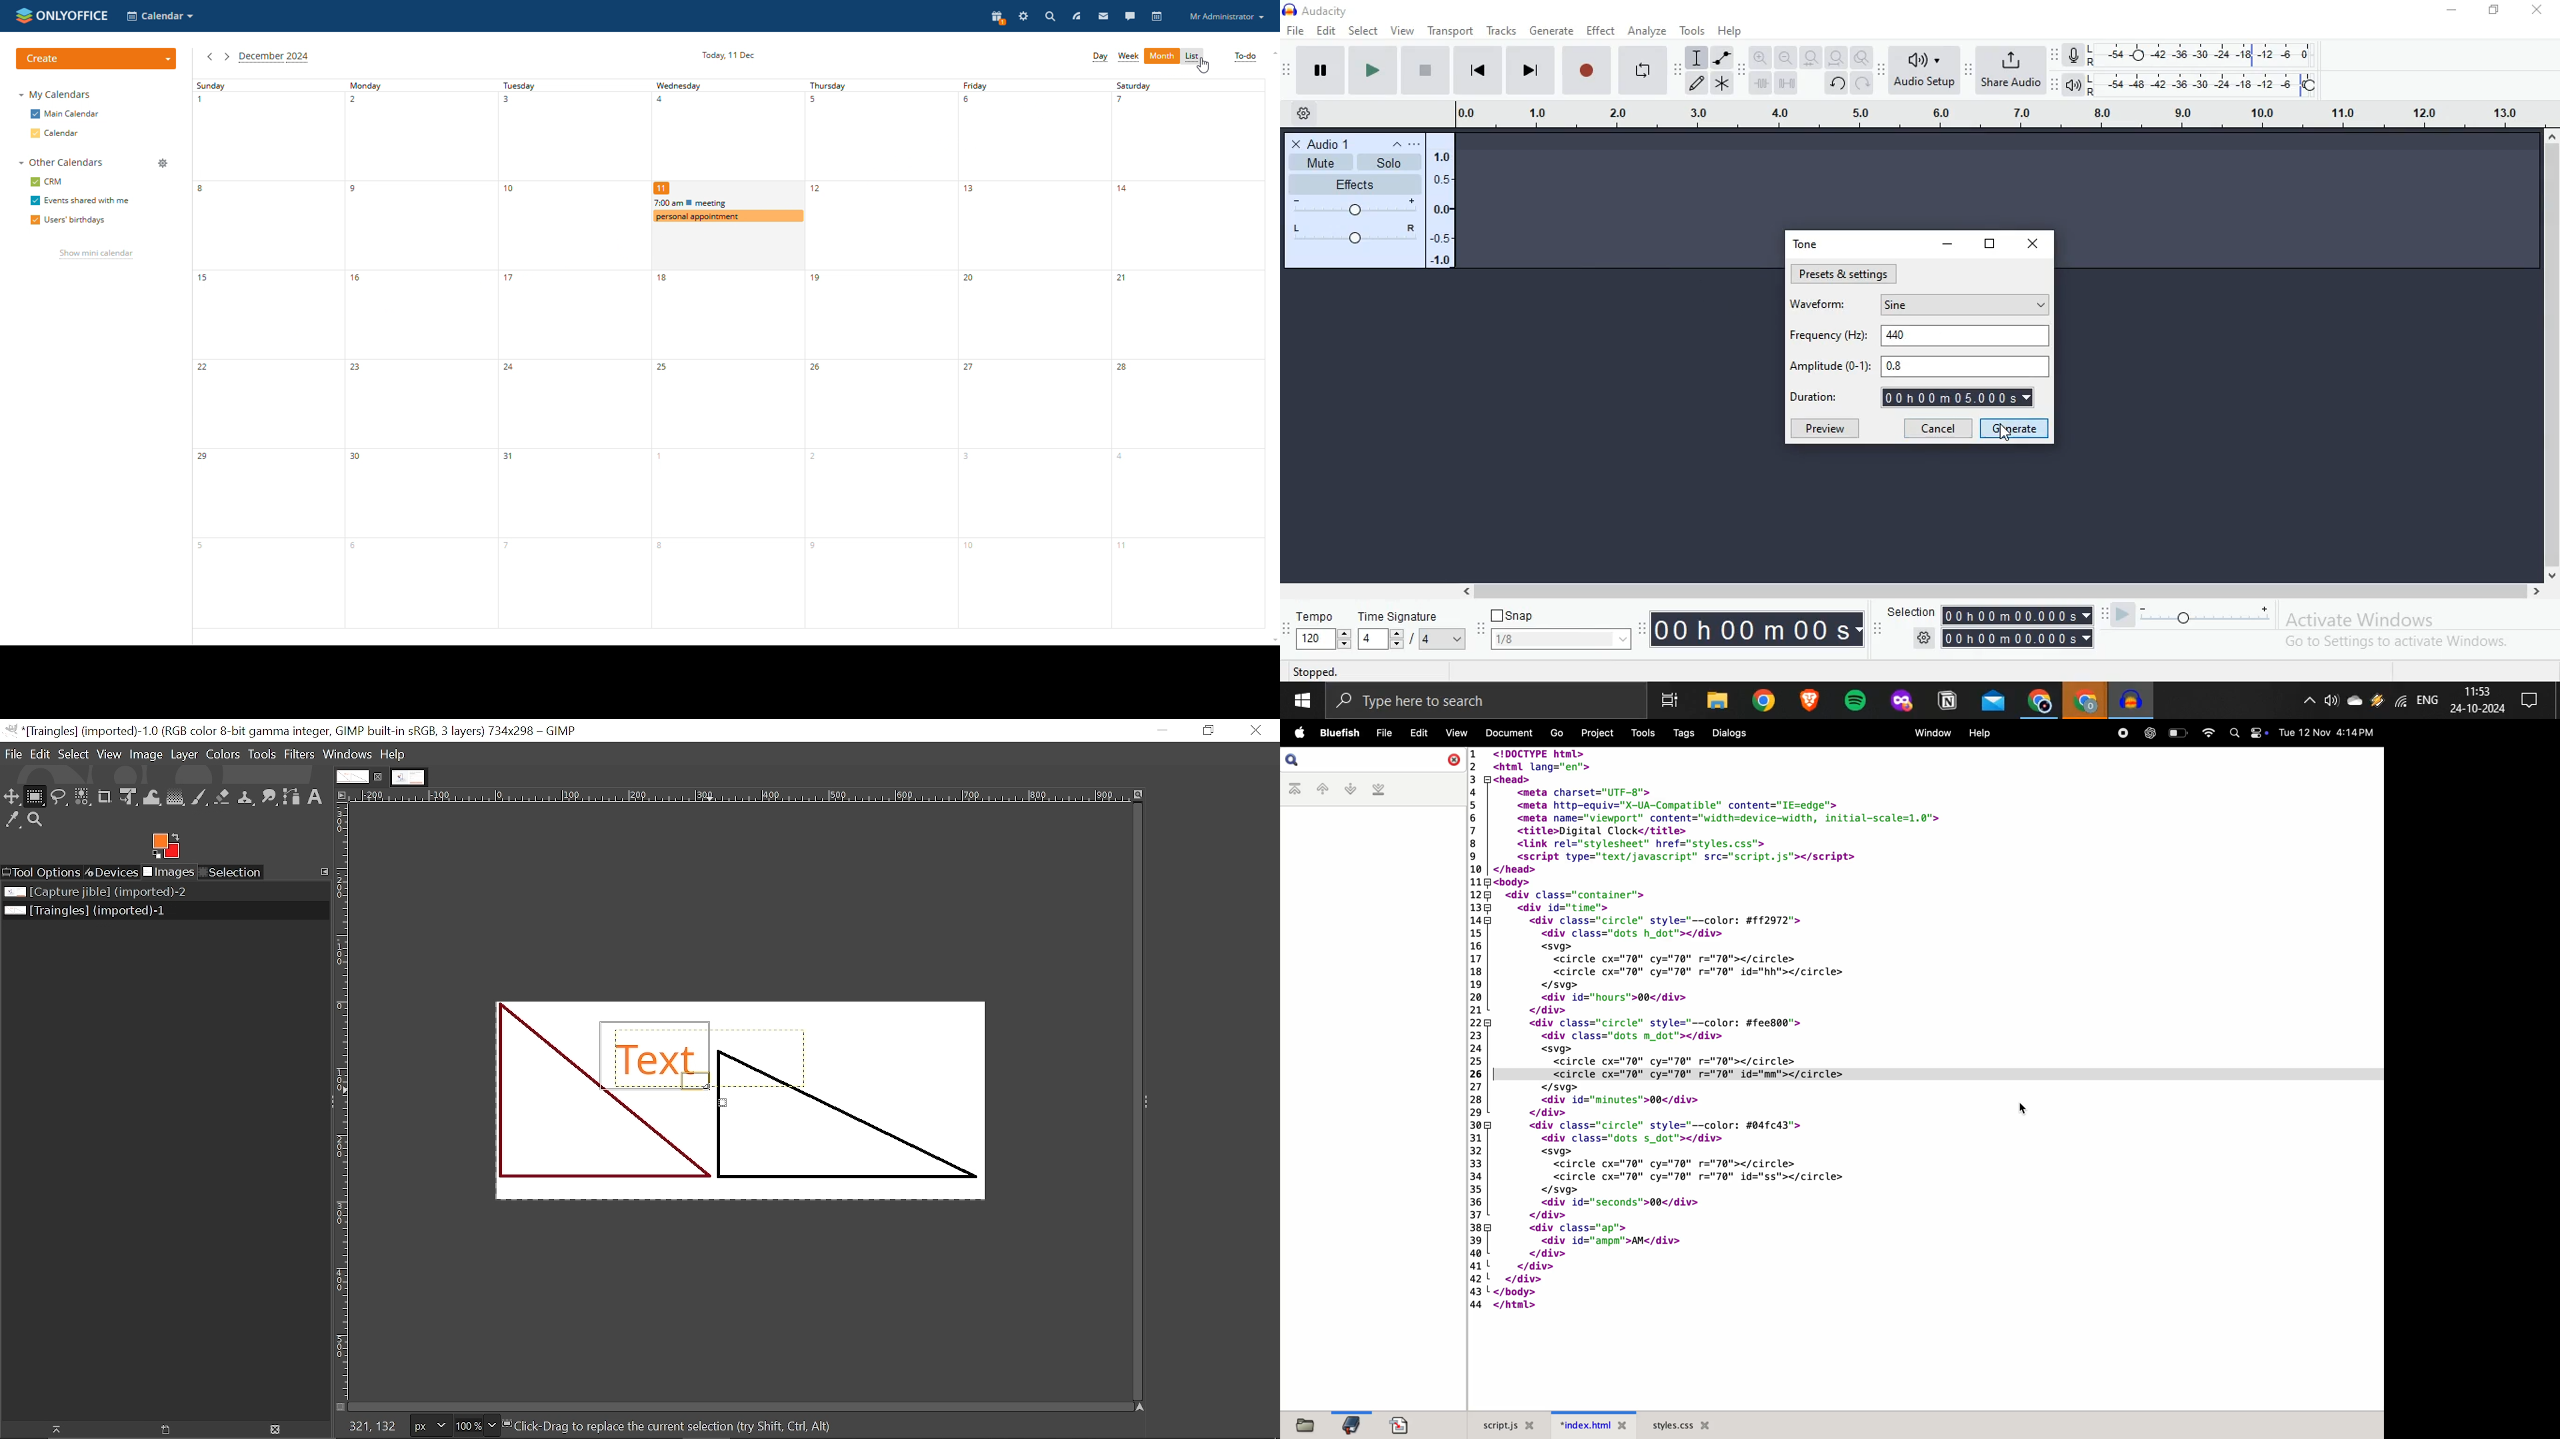  What do you see at coordinates (1767, 703) in the screenshot?
I see `Chrome` at bounding box center [1767, 703].